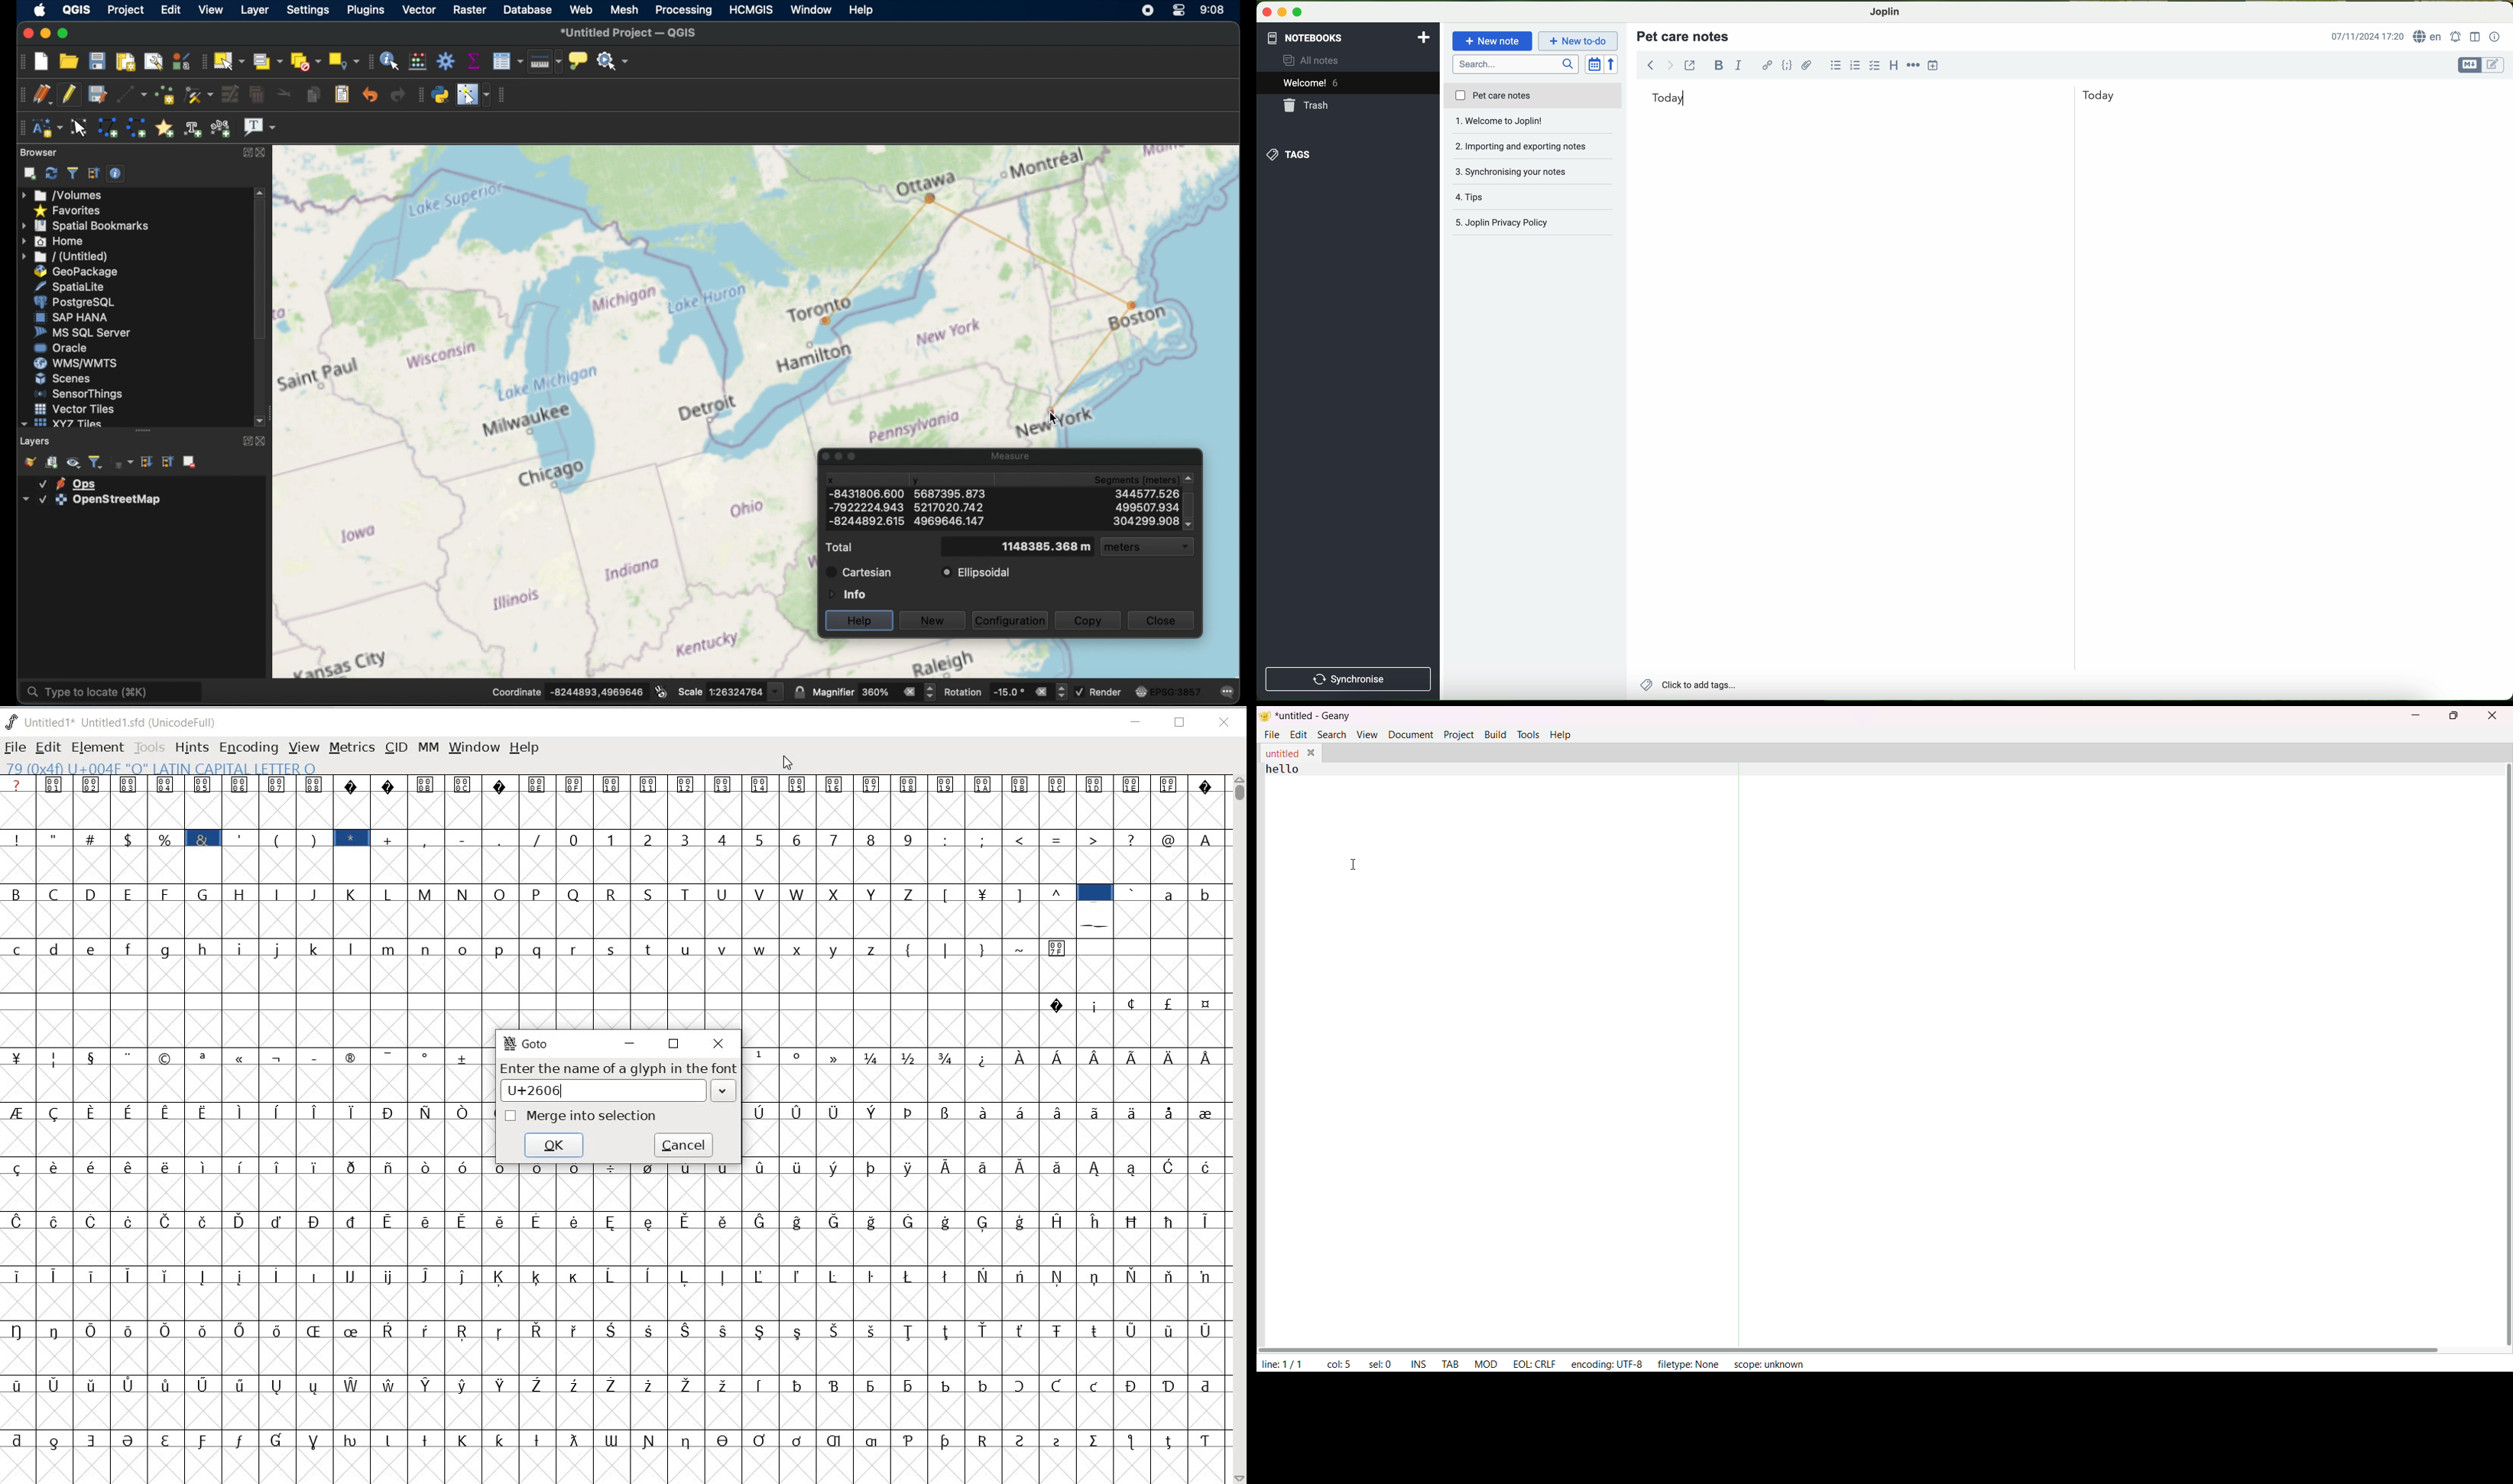 The height and width of the screenshot is (1484, 2520). What do you see at coordinates (1348, 84) in the screenshot?
I see `welcome` at bounding box center [1348, 84].